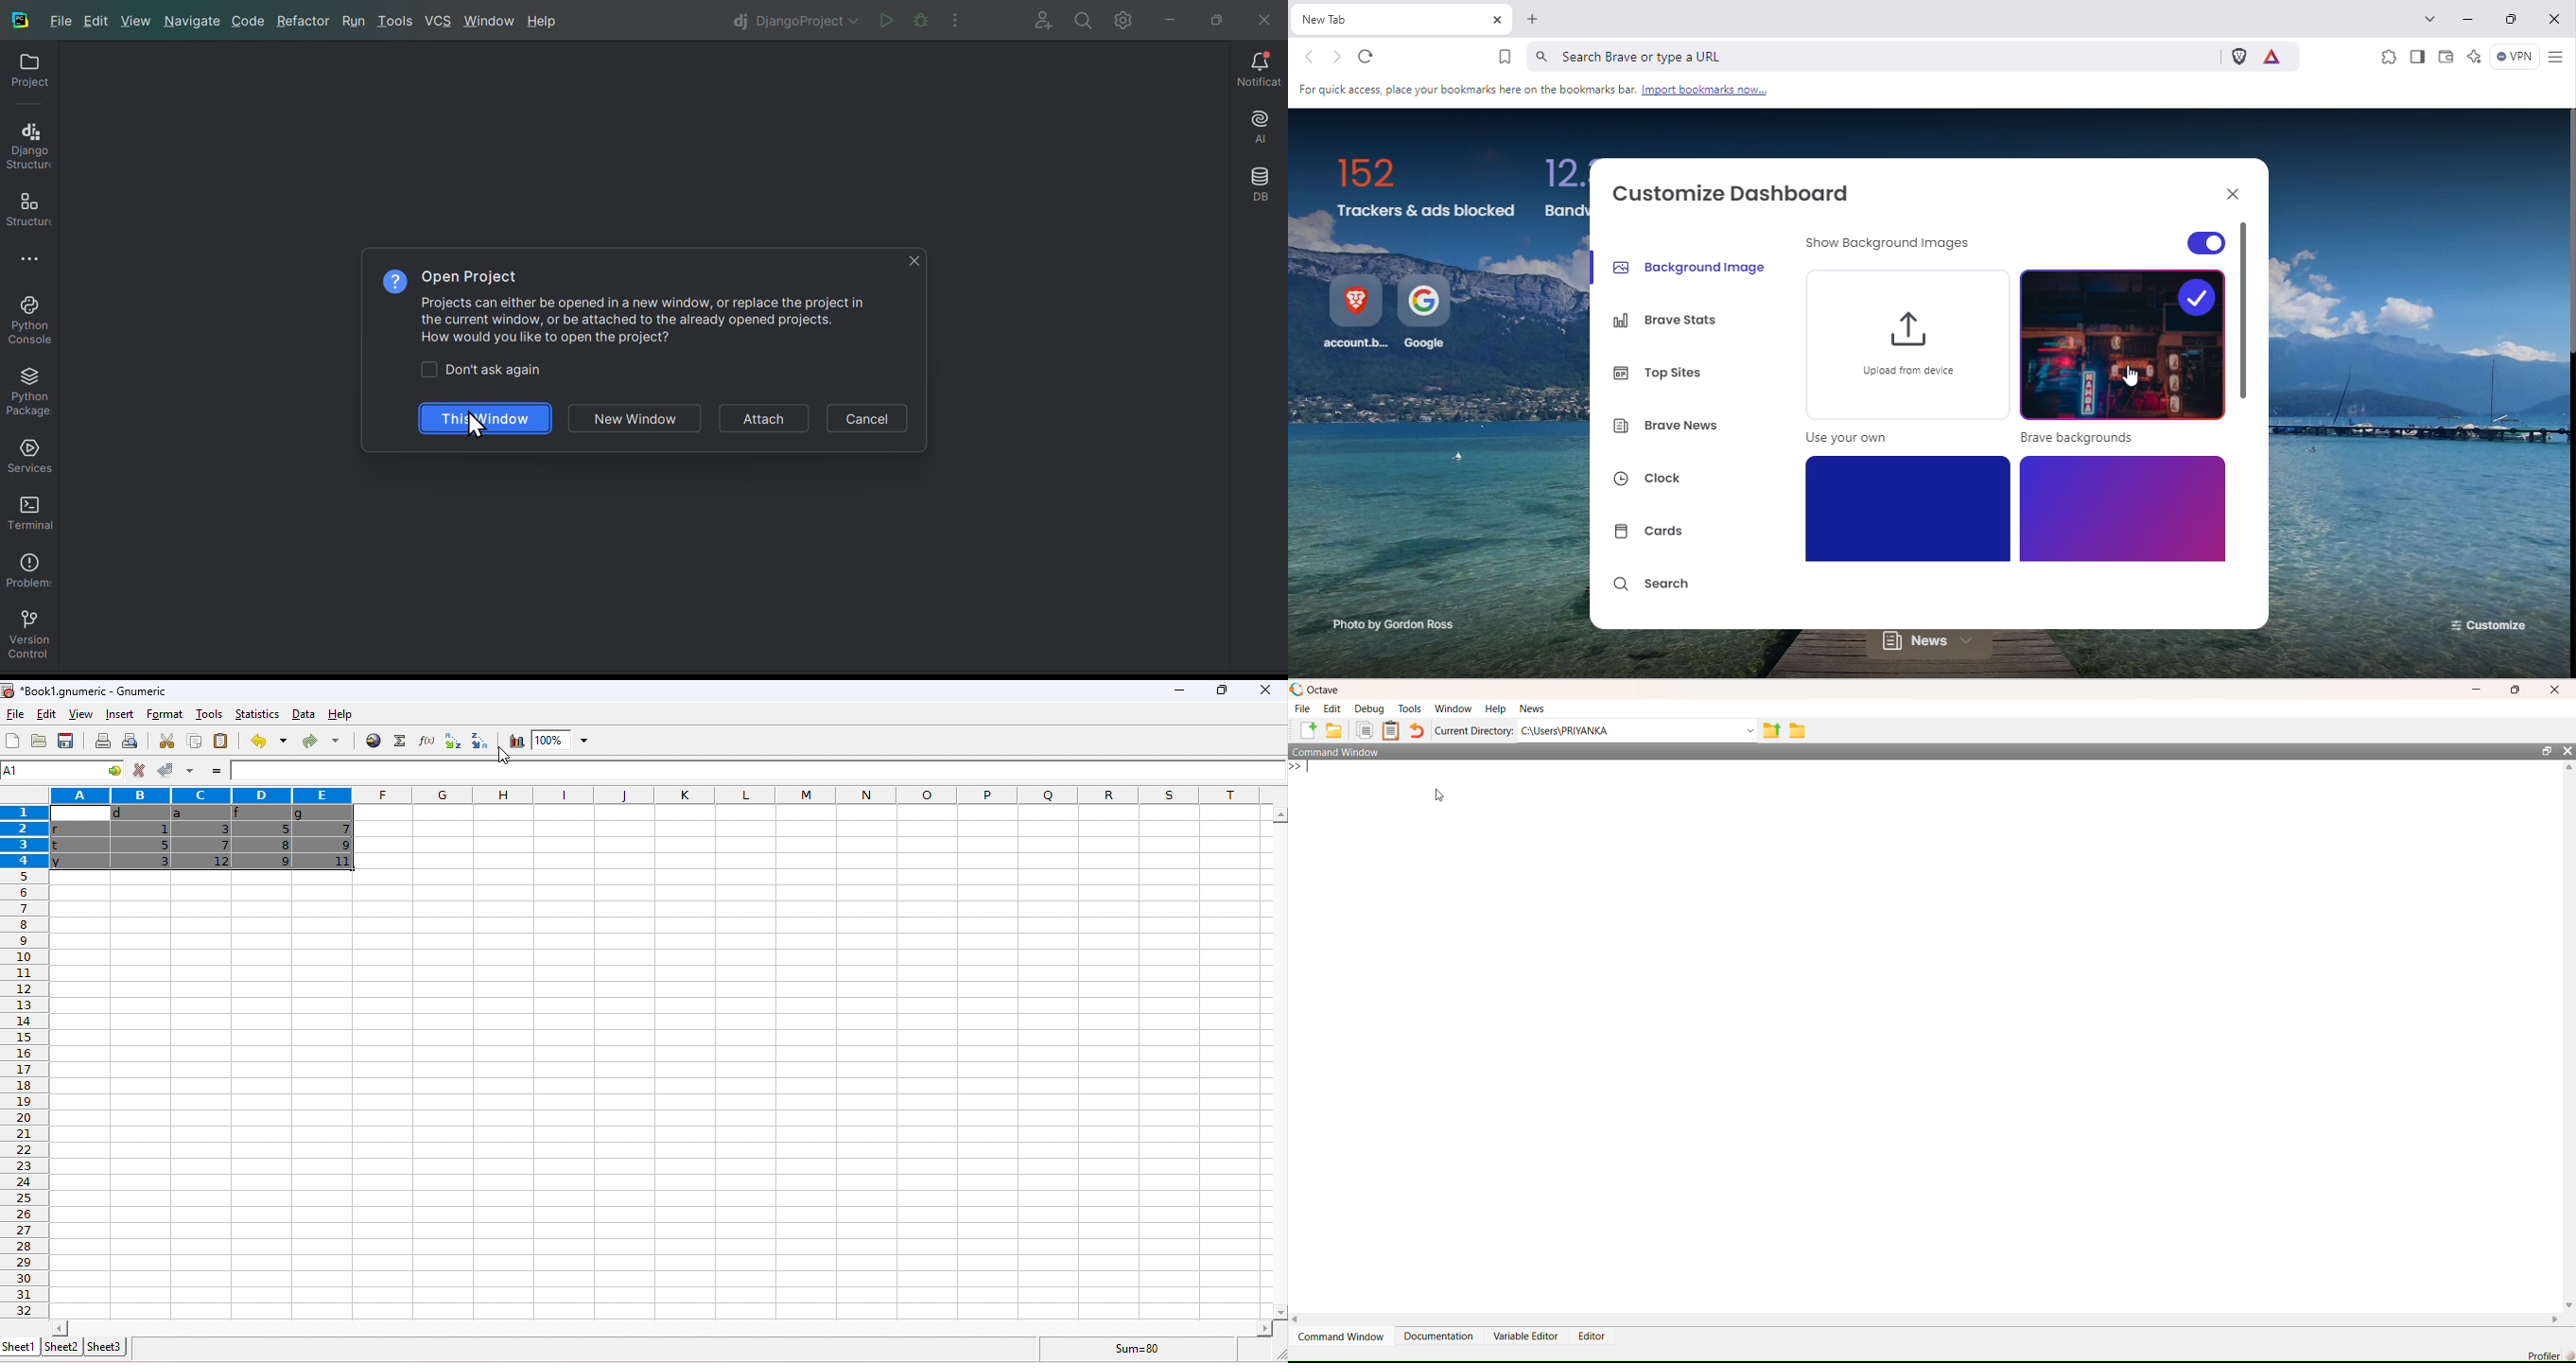 The height and width of the screenshot is (1372, 2576). Describe the element at coordinates (118, 714) in the screenshot. I see `insert` at that location.